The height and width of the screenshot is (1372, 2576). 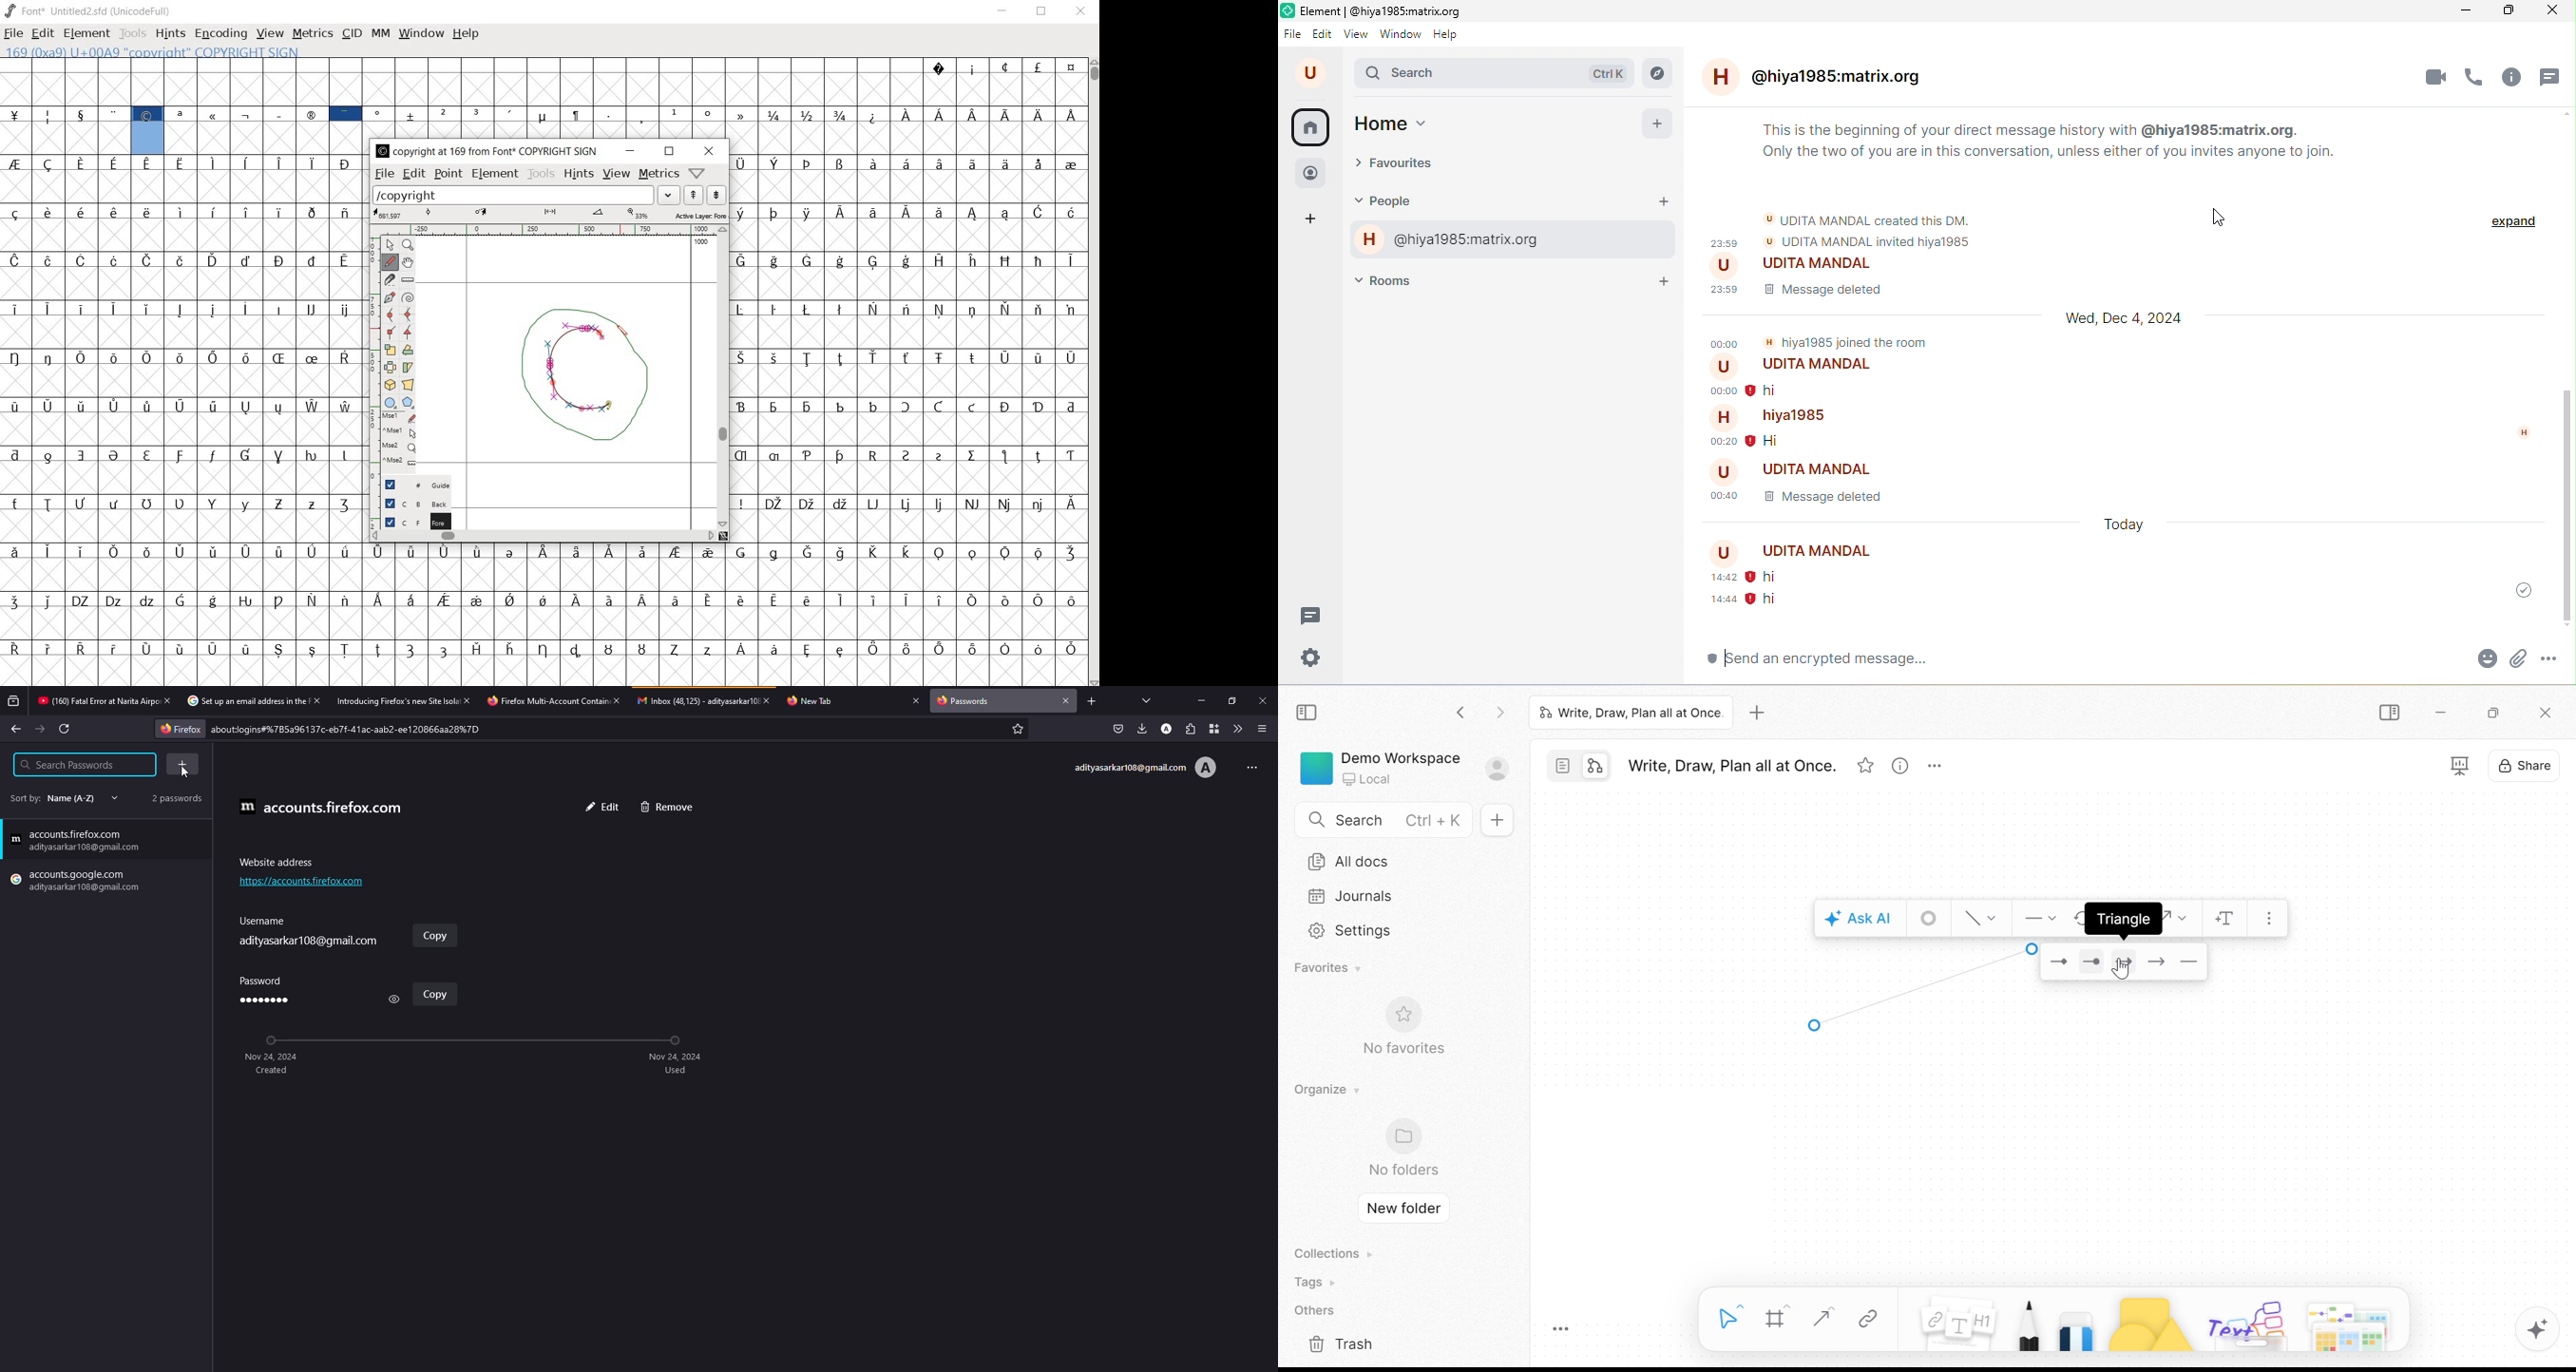 What do you see at coordinates (1312, 615) in the screenshot?
I see `threads` at bounding box center [1312, 615].